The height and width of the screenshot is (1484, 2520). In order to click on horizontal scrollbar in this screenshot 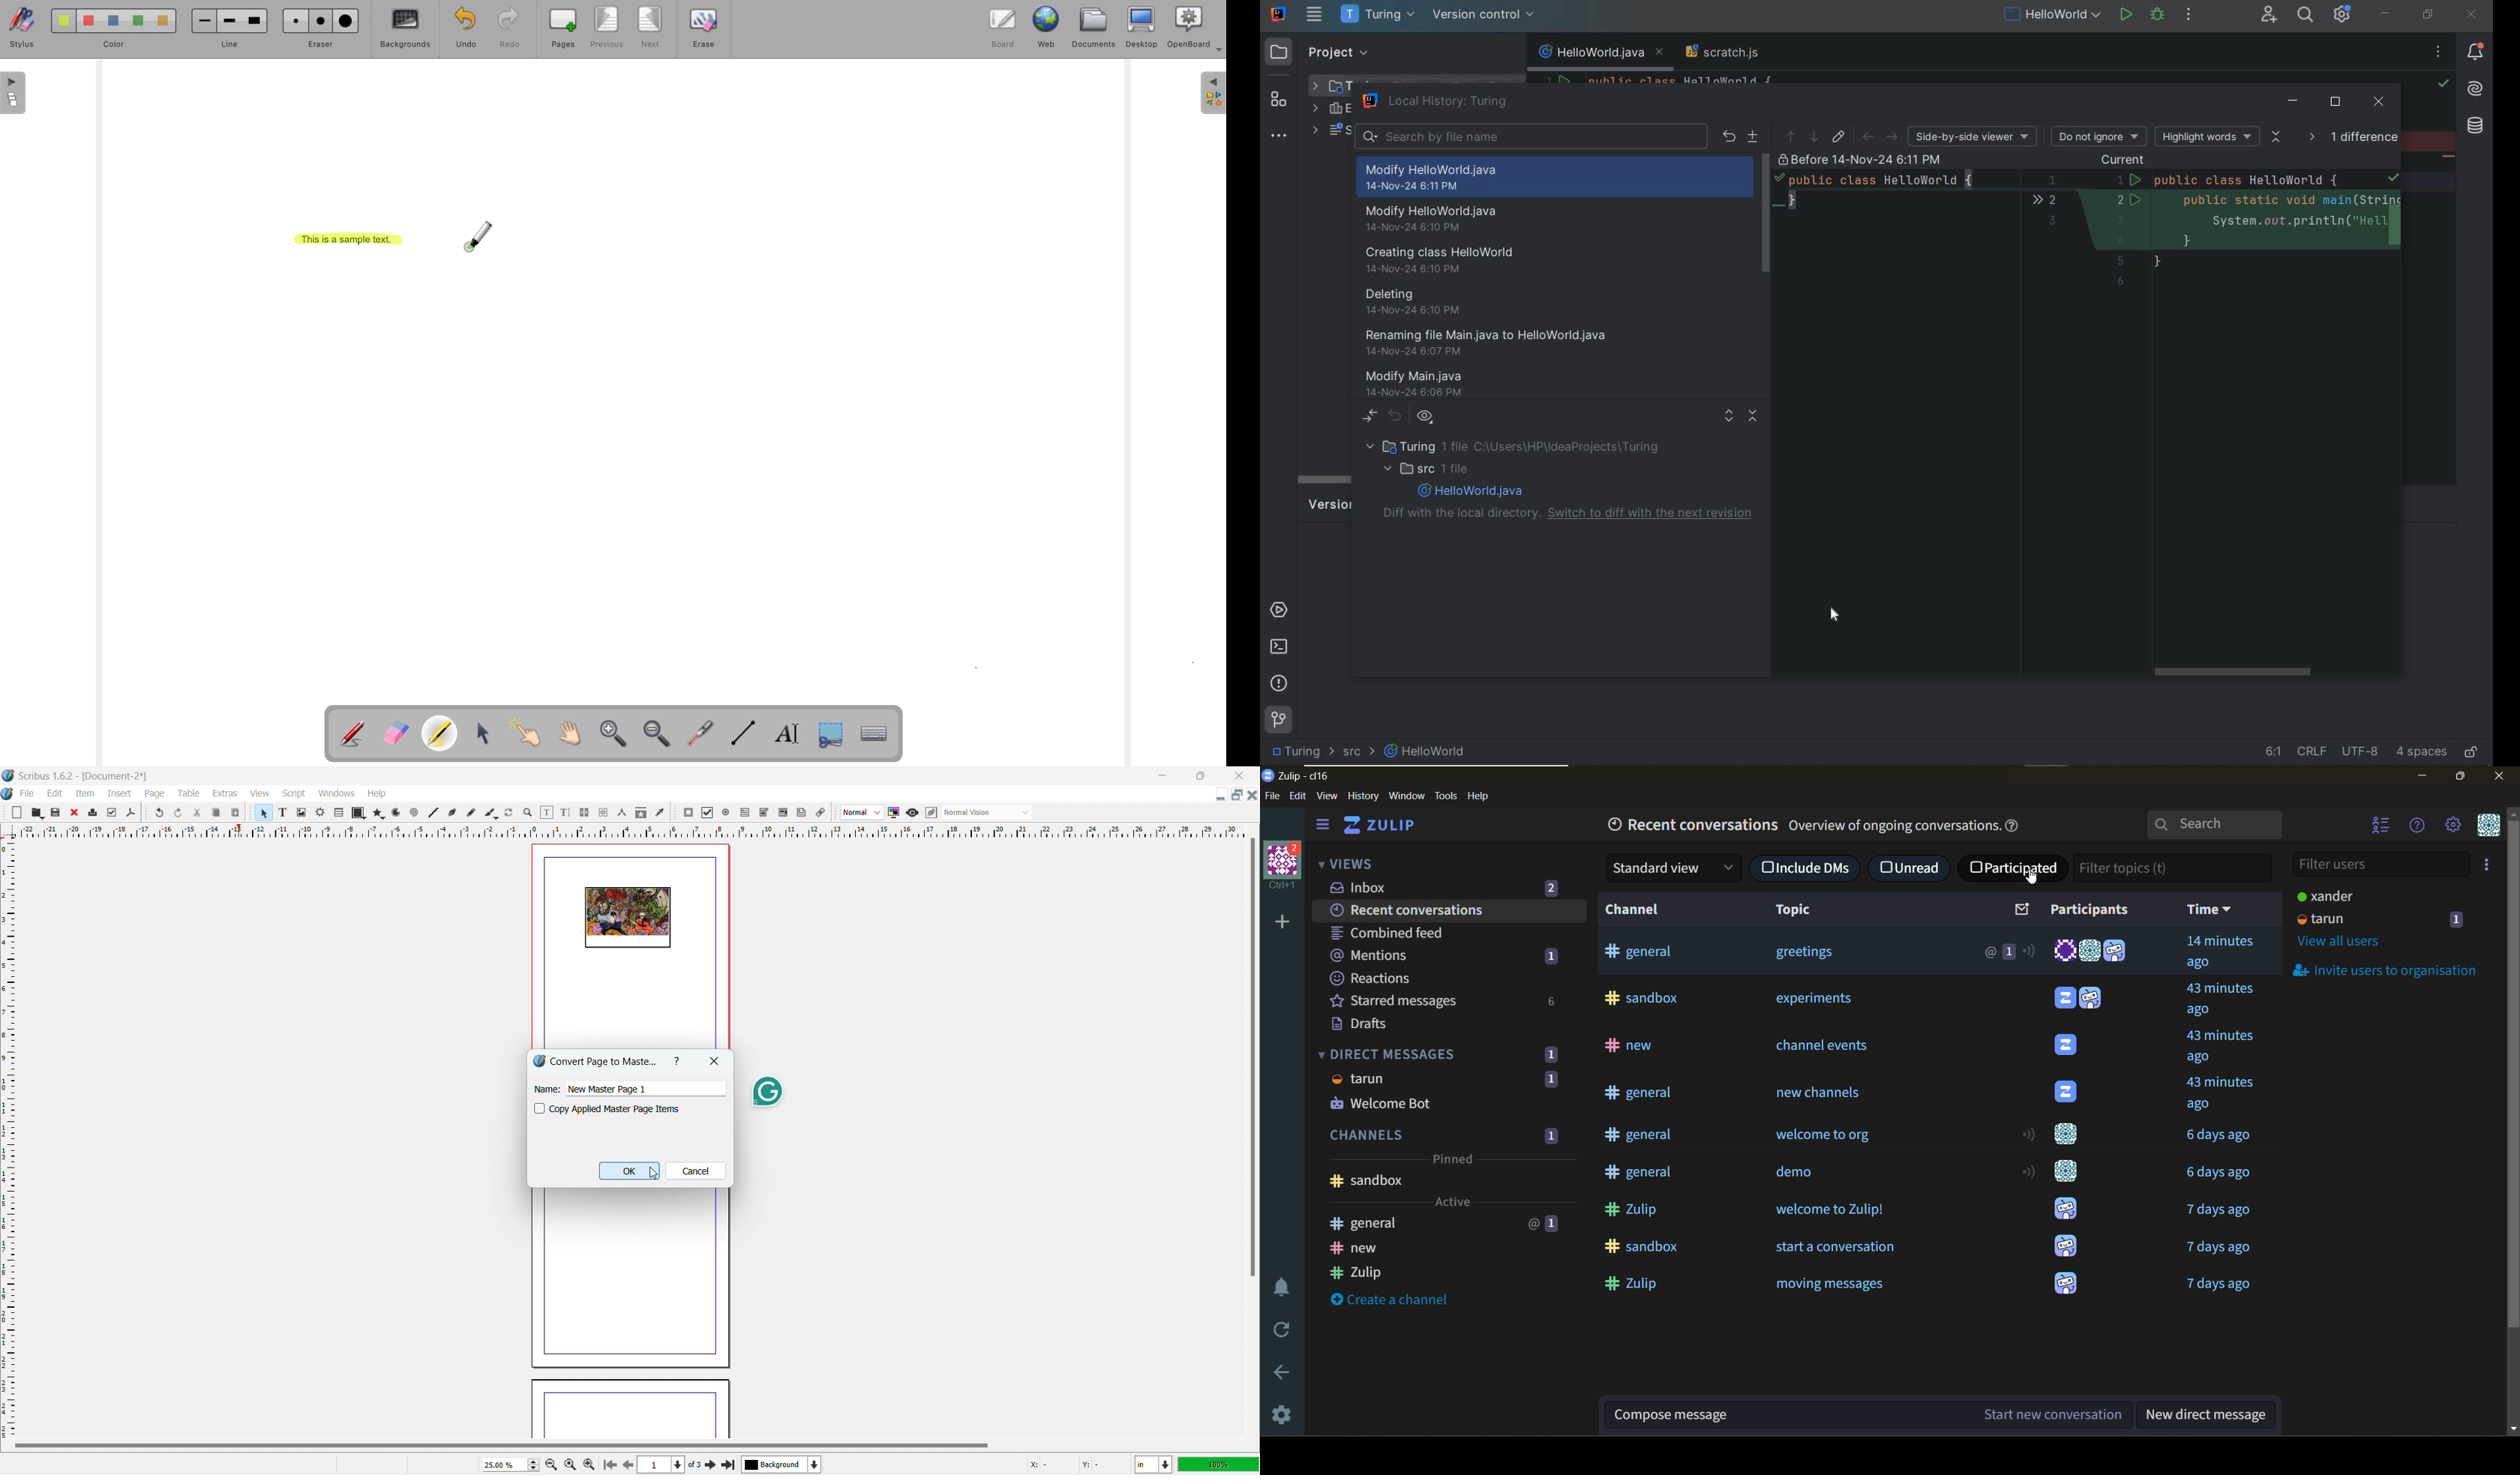, I will do `click(501, 1445)`.